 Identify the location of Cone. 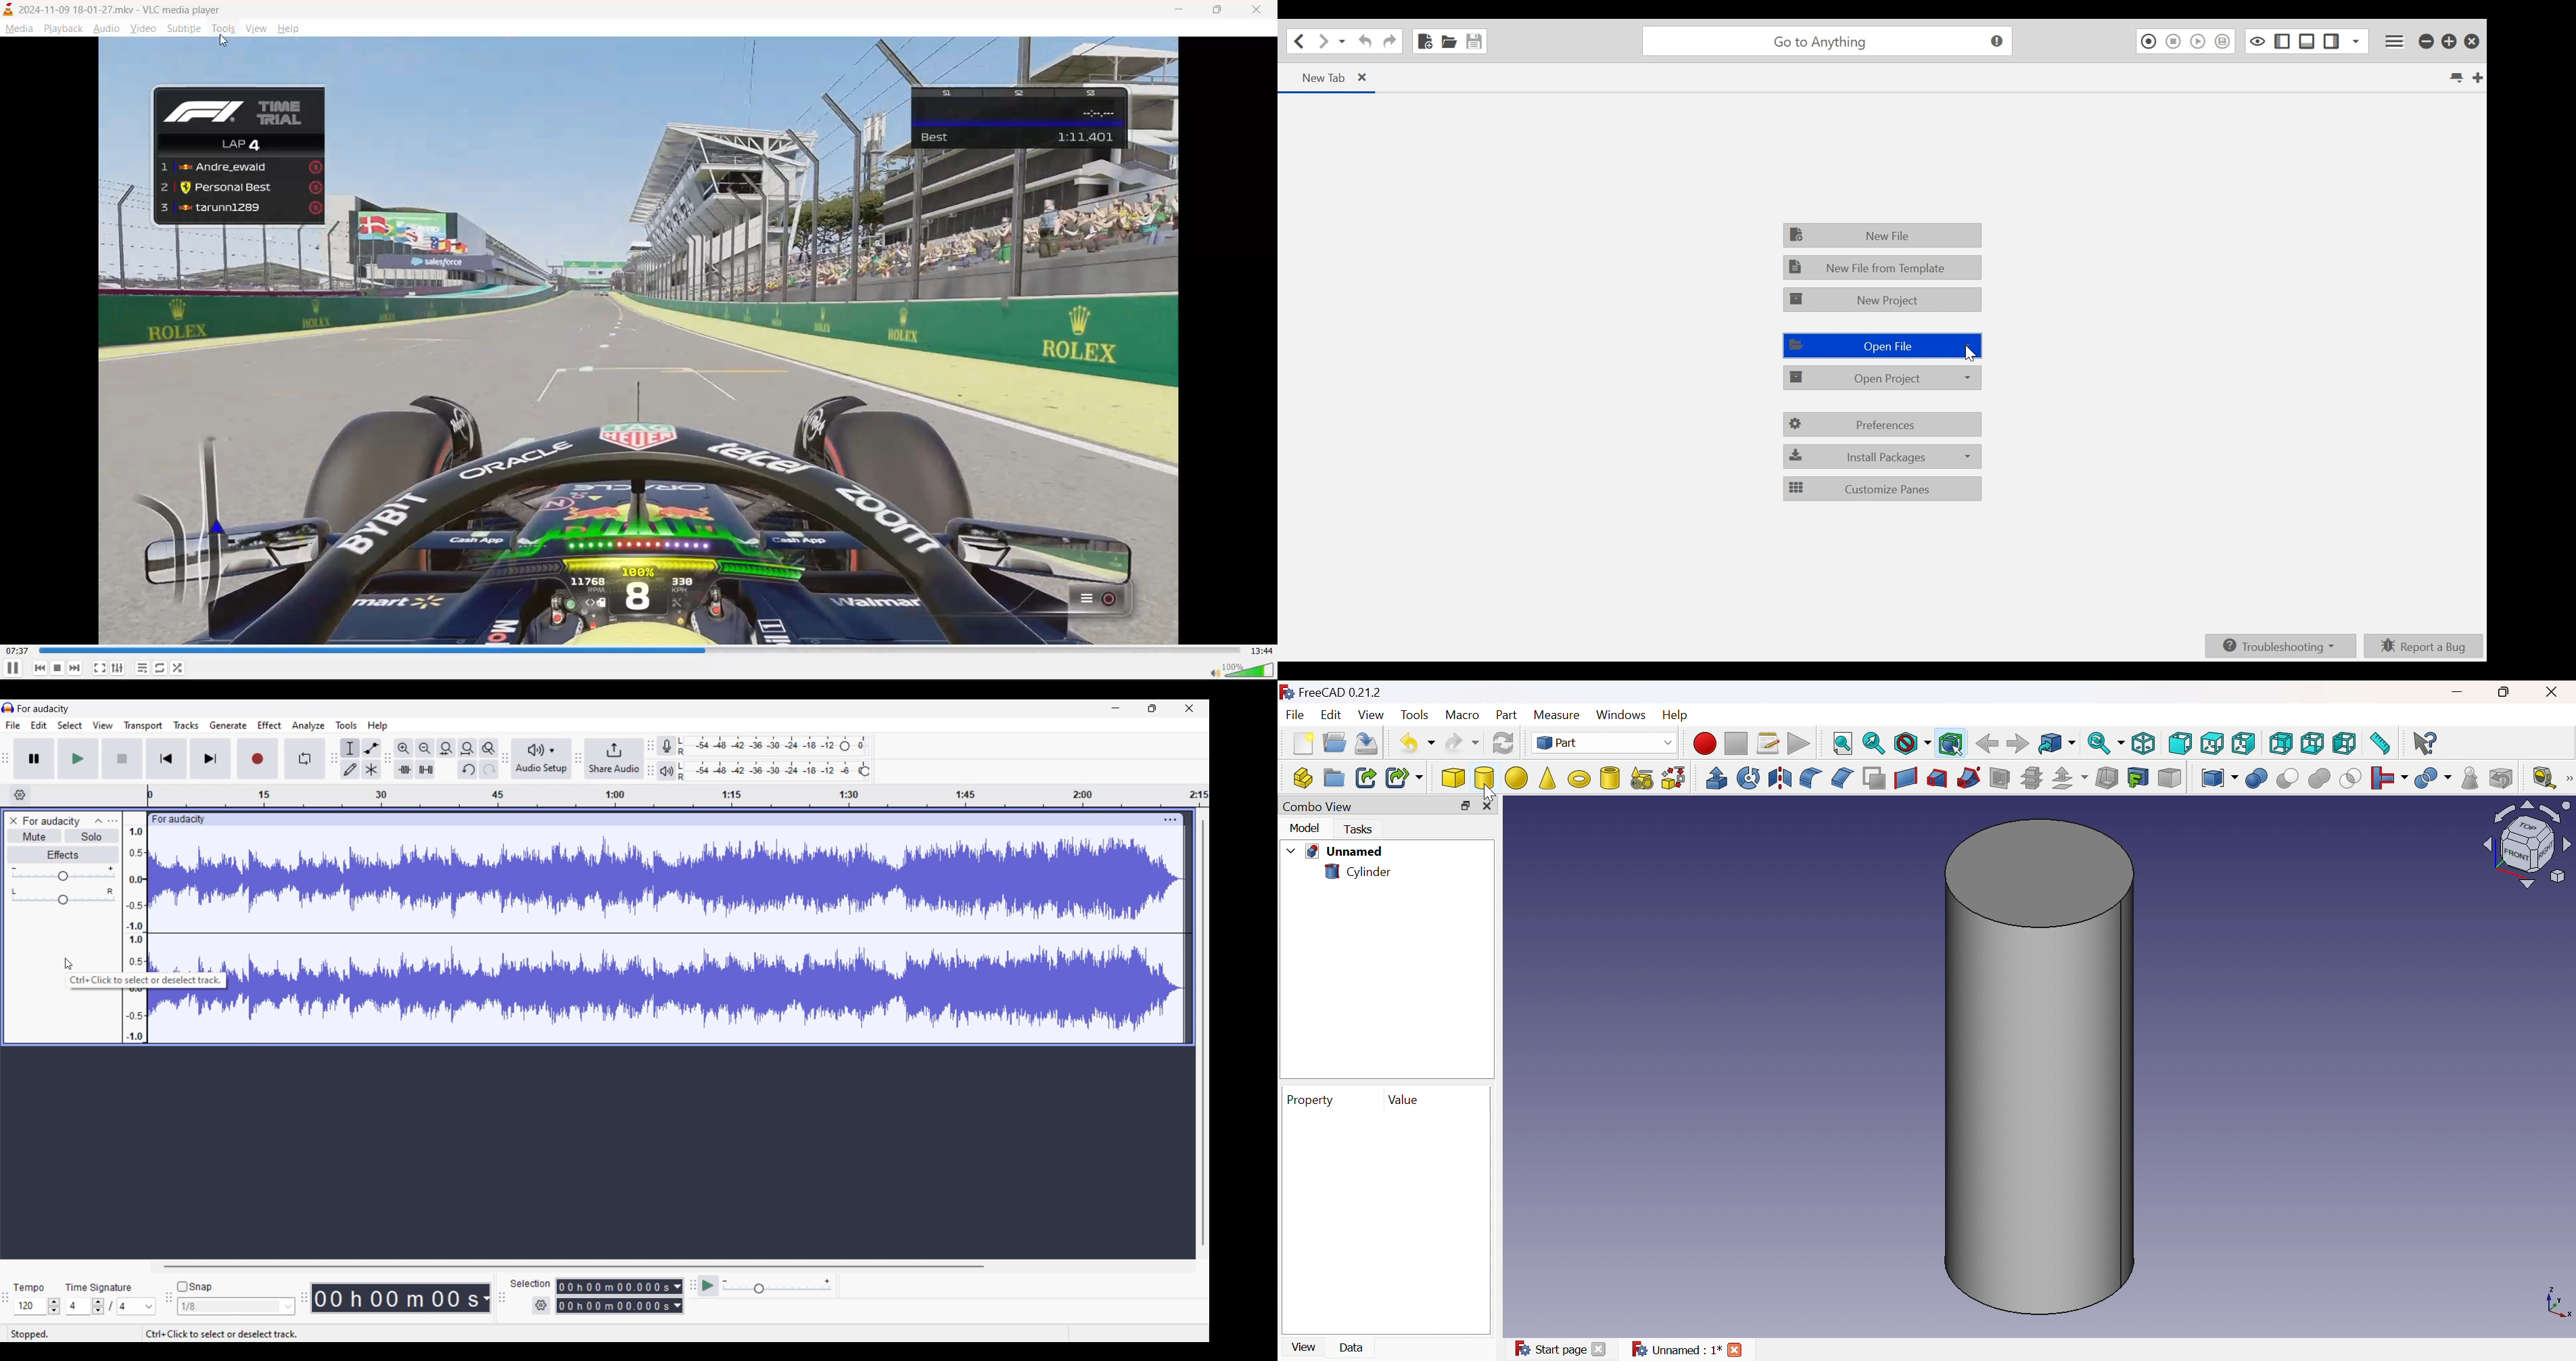
(1547, 780).